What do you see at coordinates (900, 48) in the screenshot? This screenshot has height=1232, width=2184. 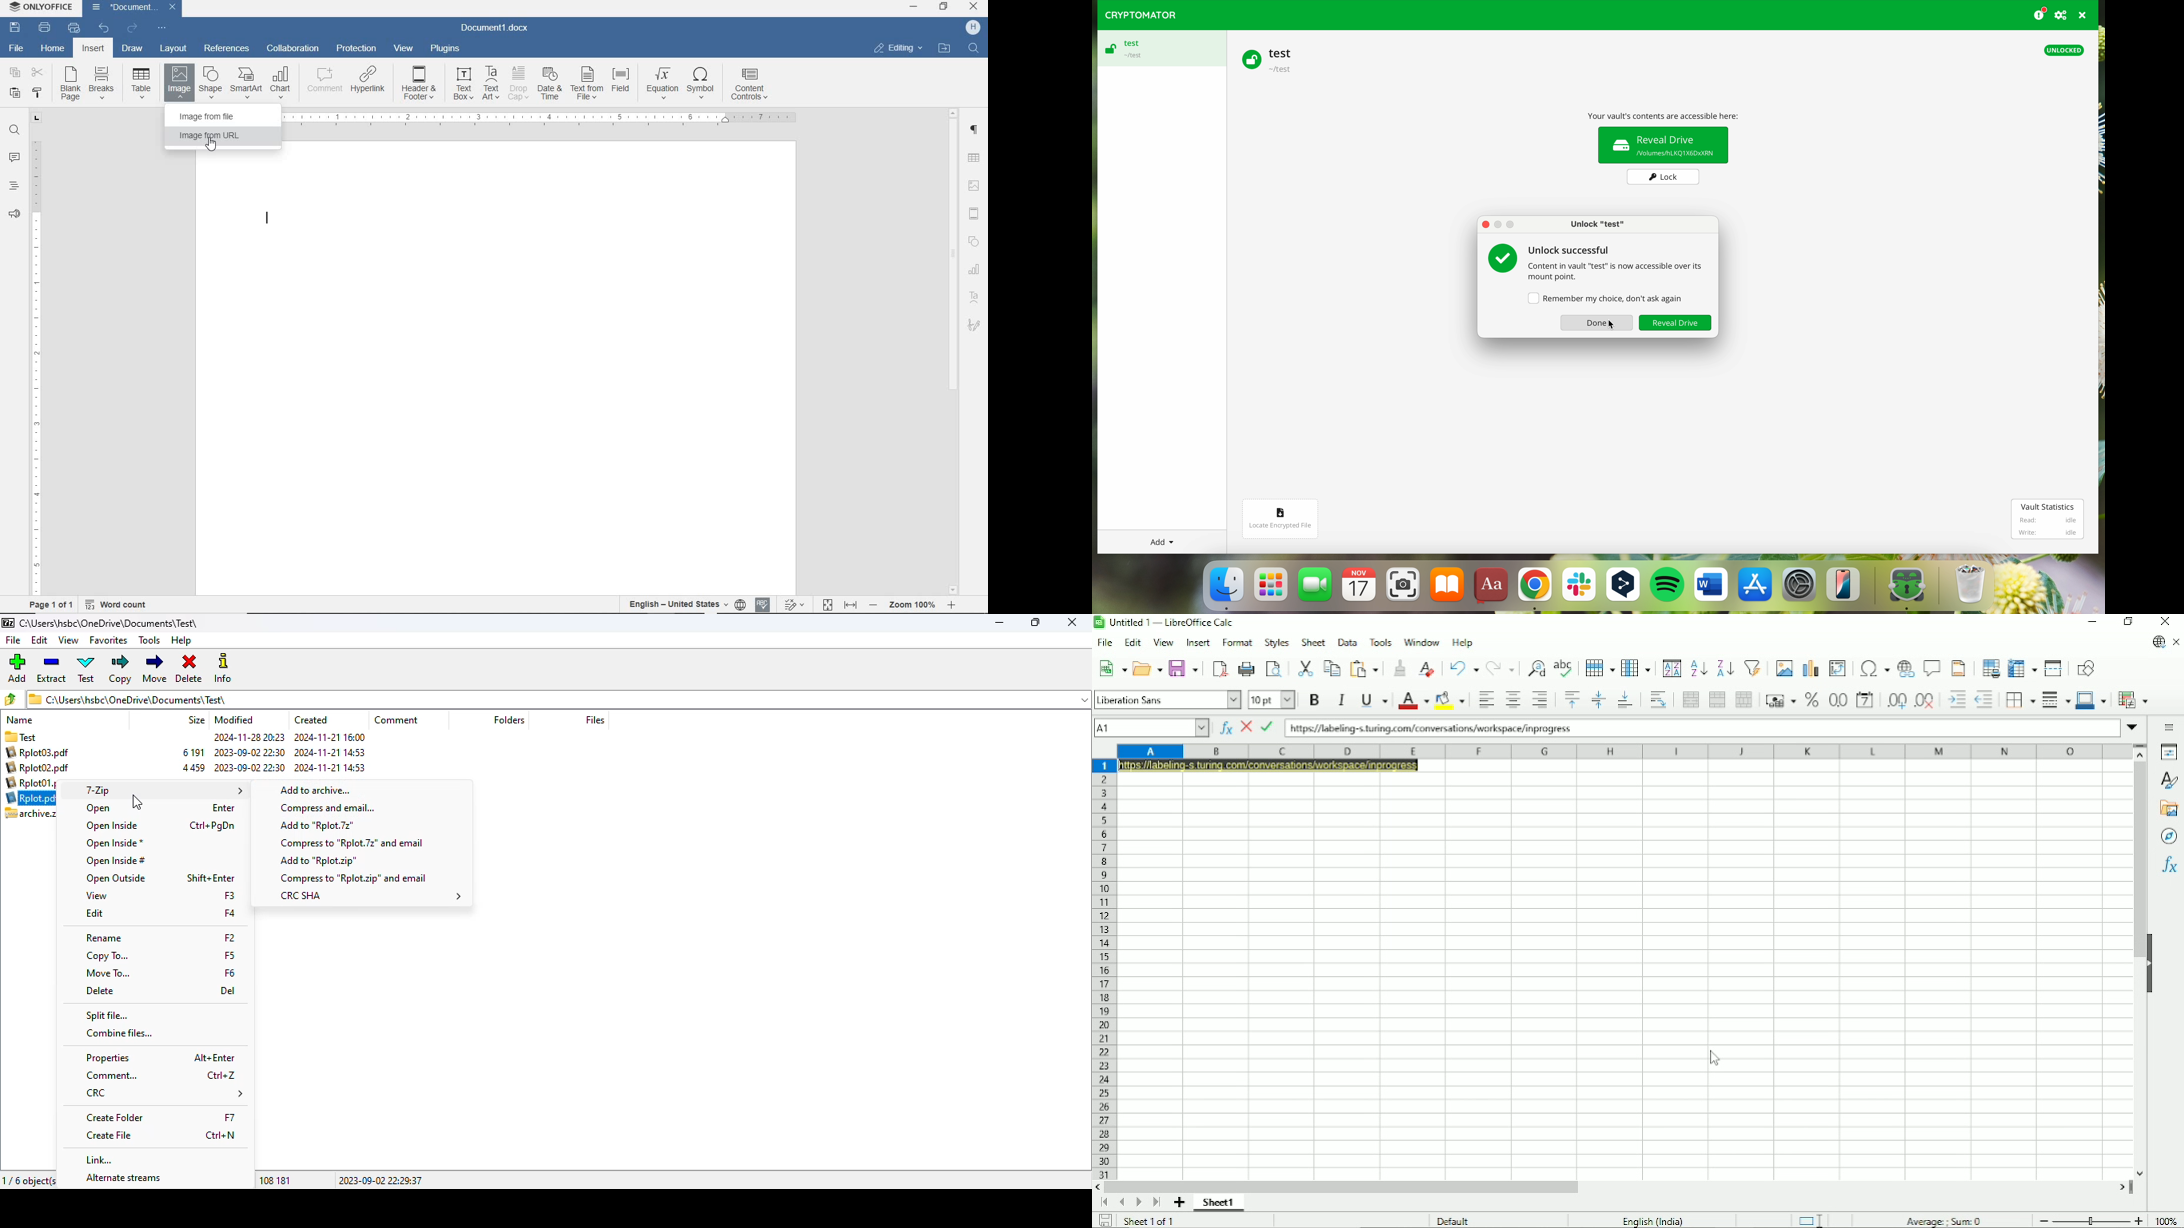 I see `editing` at bounding box center [900, 48].